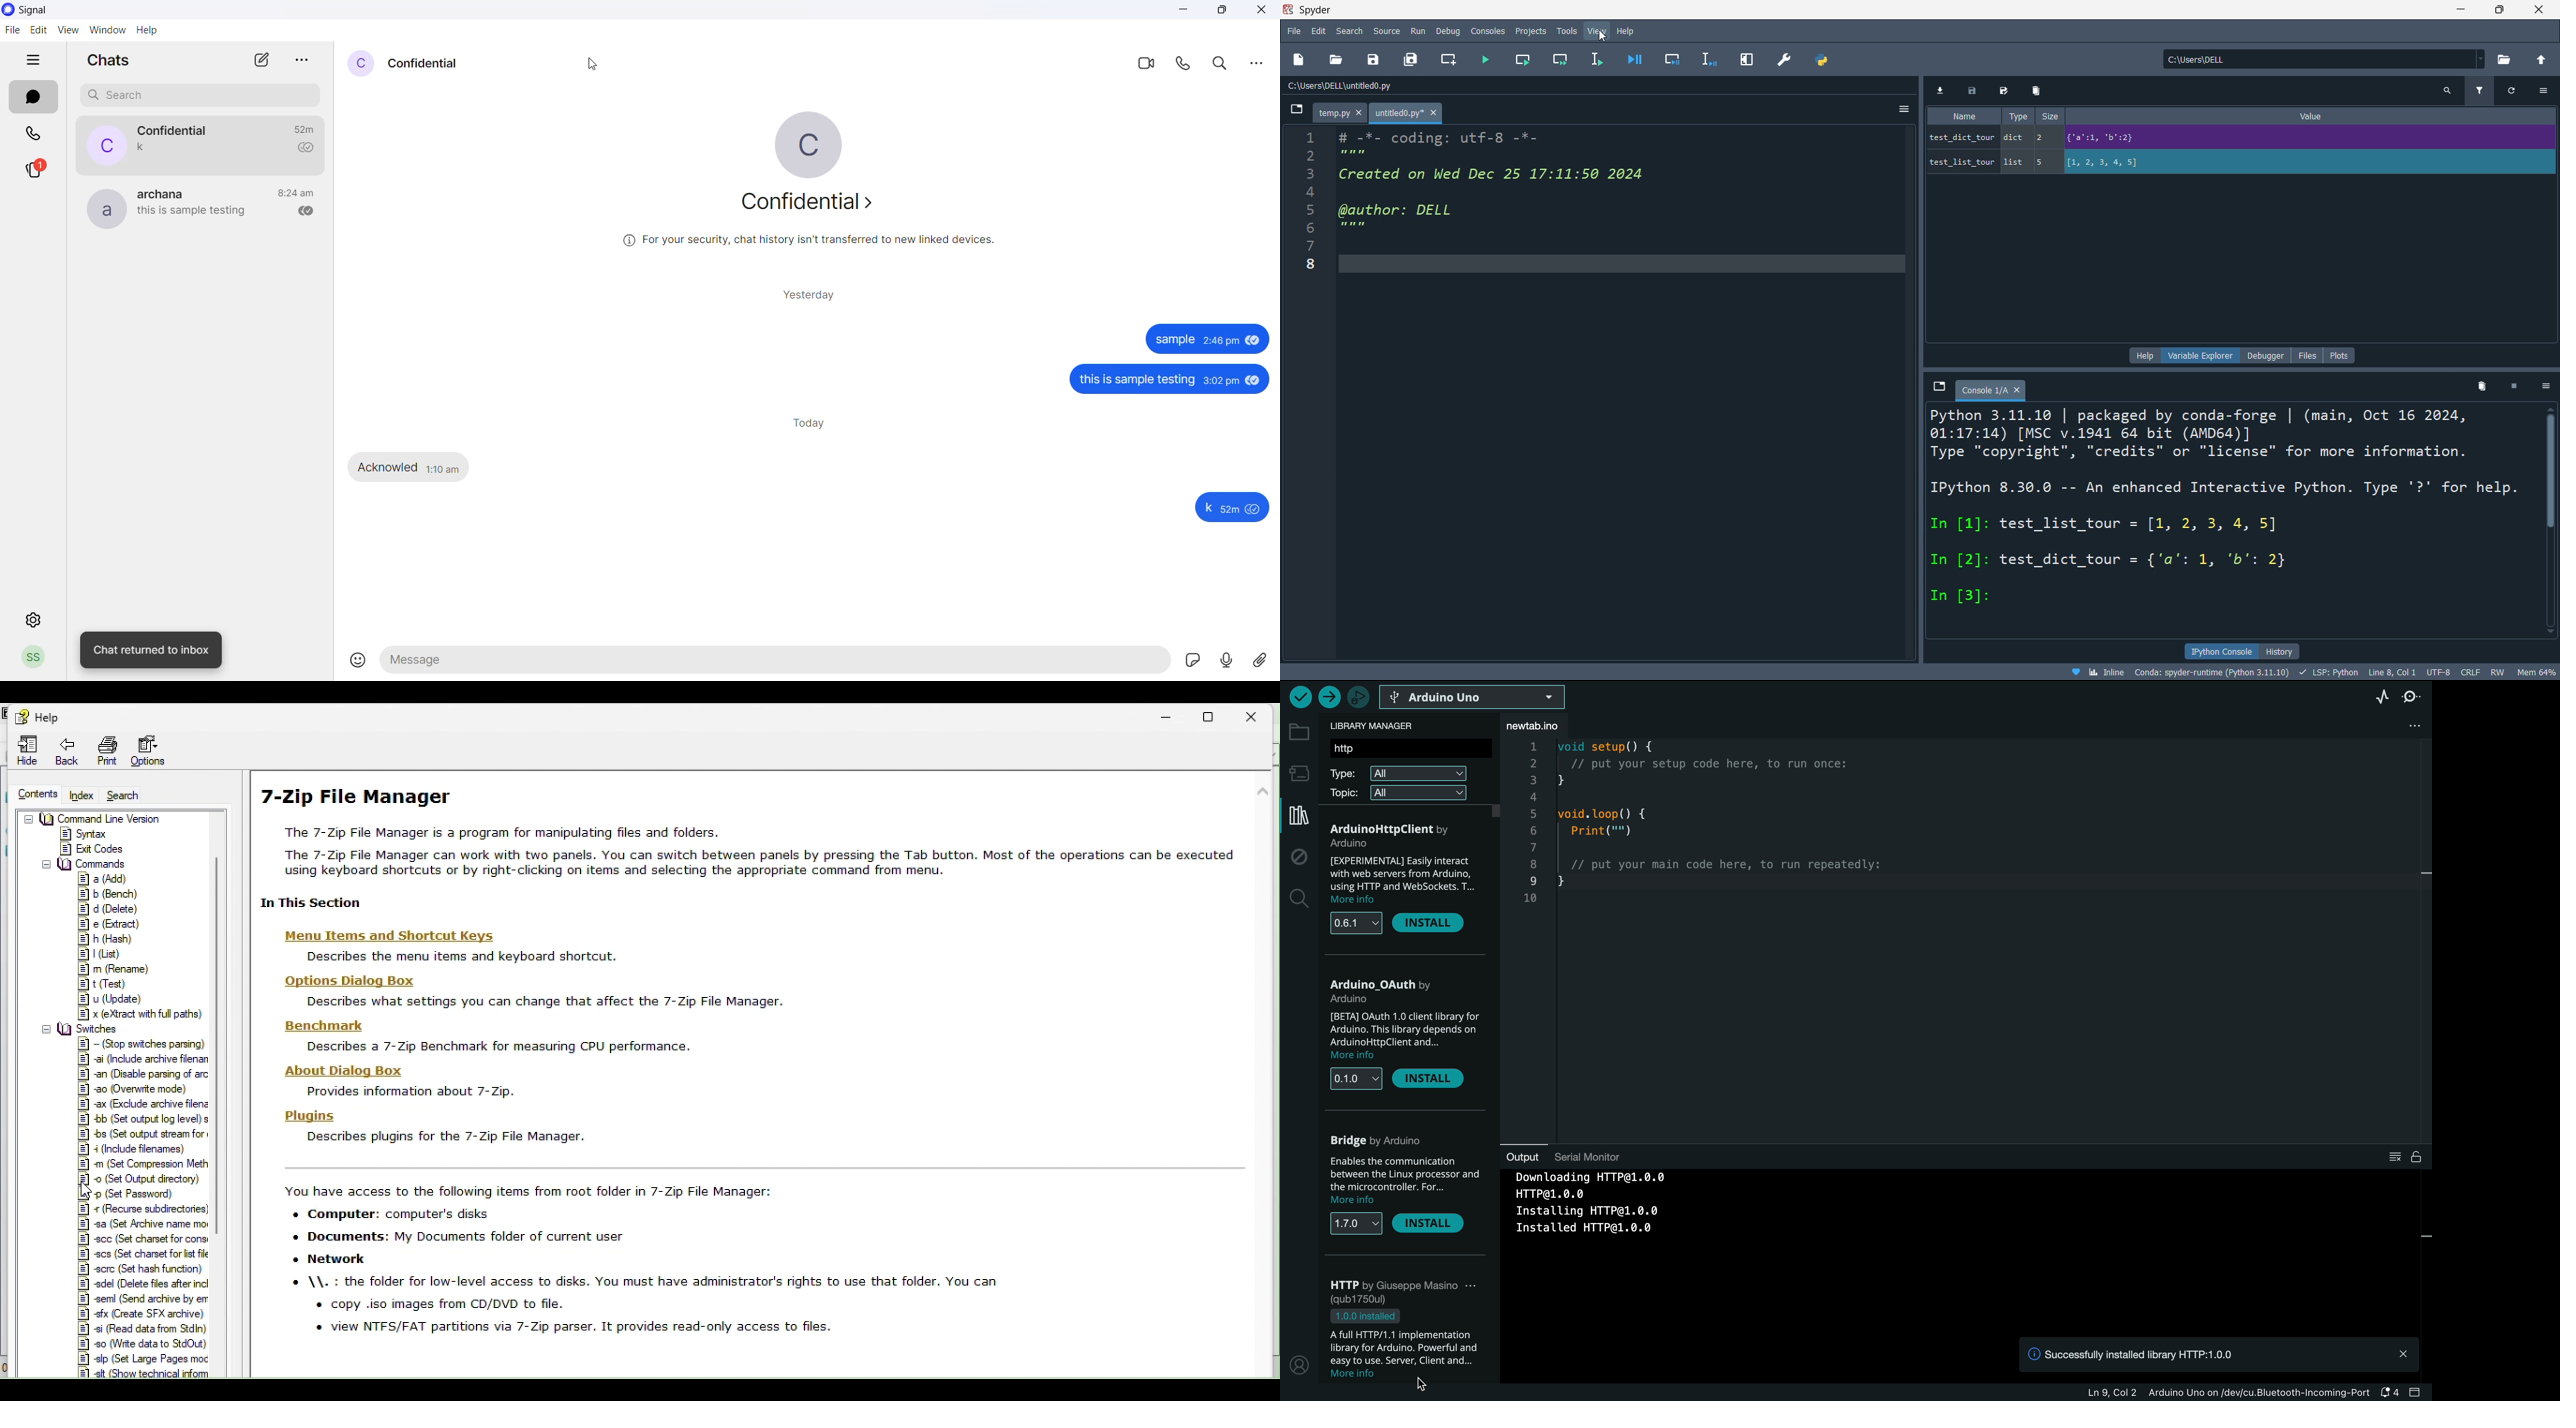 The height and width of the screenshot is (1428, 2576). I want to click on Search, so click(132, 794).